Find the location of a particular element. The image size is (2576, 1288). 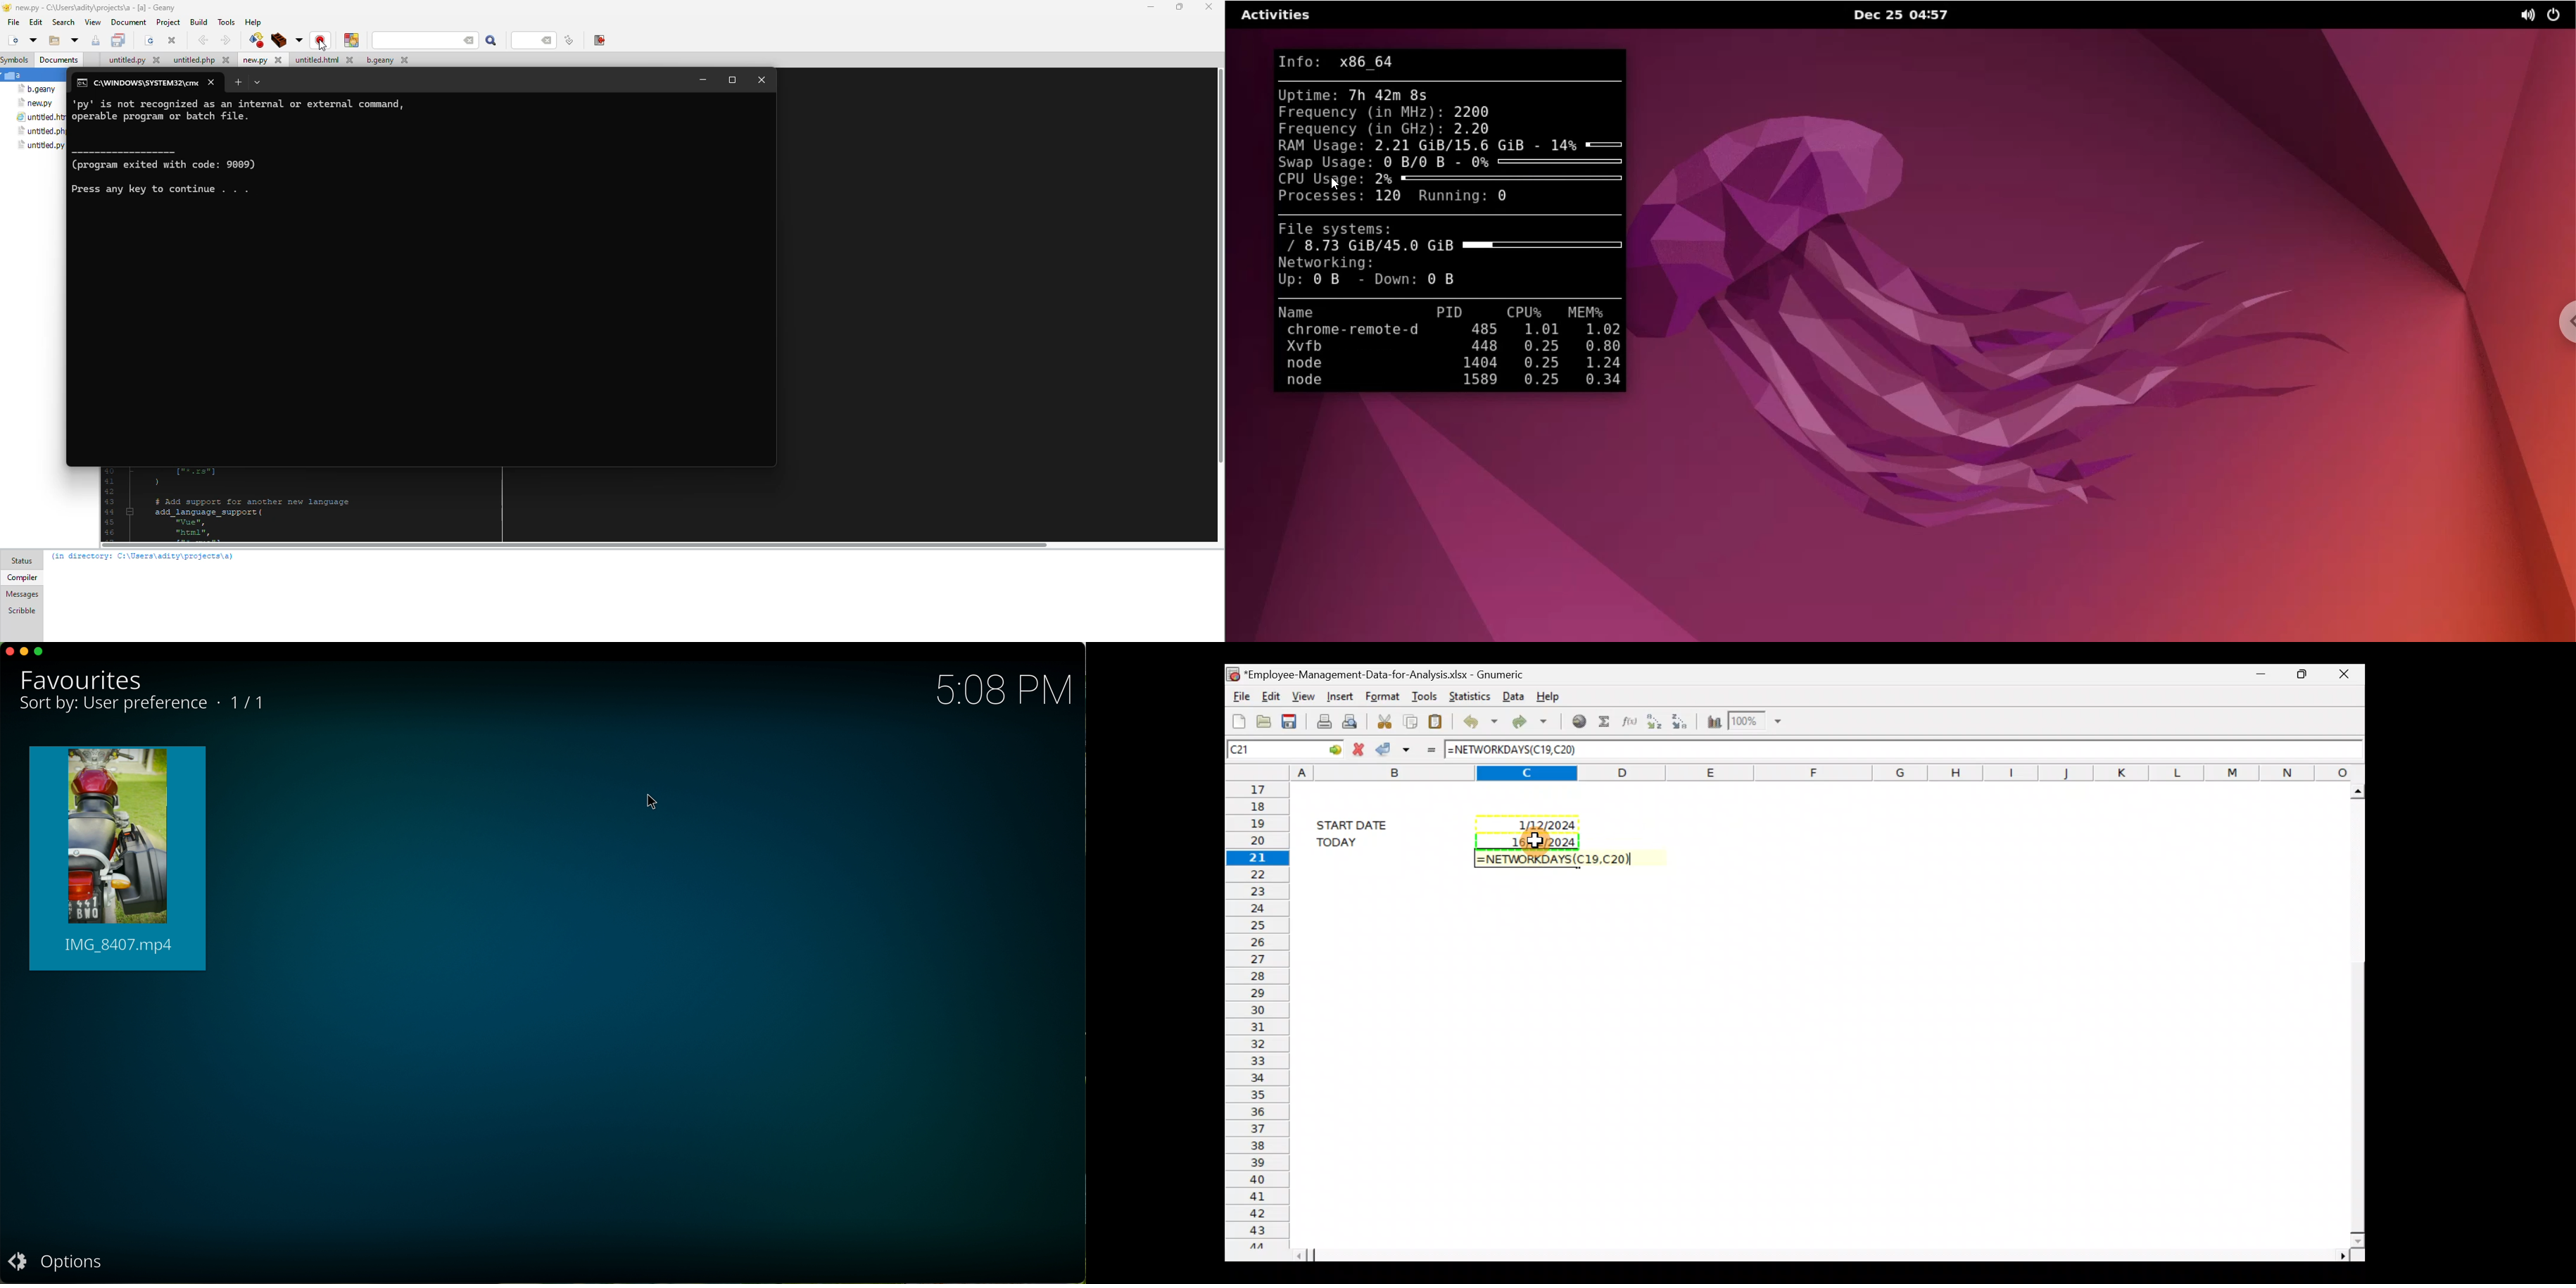

view is located at coordinates (93, 22).